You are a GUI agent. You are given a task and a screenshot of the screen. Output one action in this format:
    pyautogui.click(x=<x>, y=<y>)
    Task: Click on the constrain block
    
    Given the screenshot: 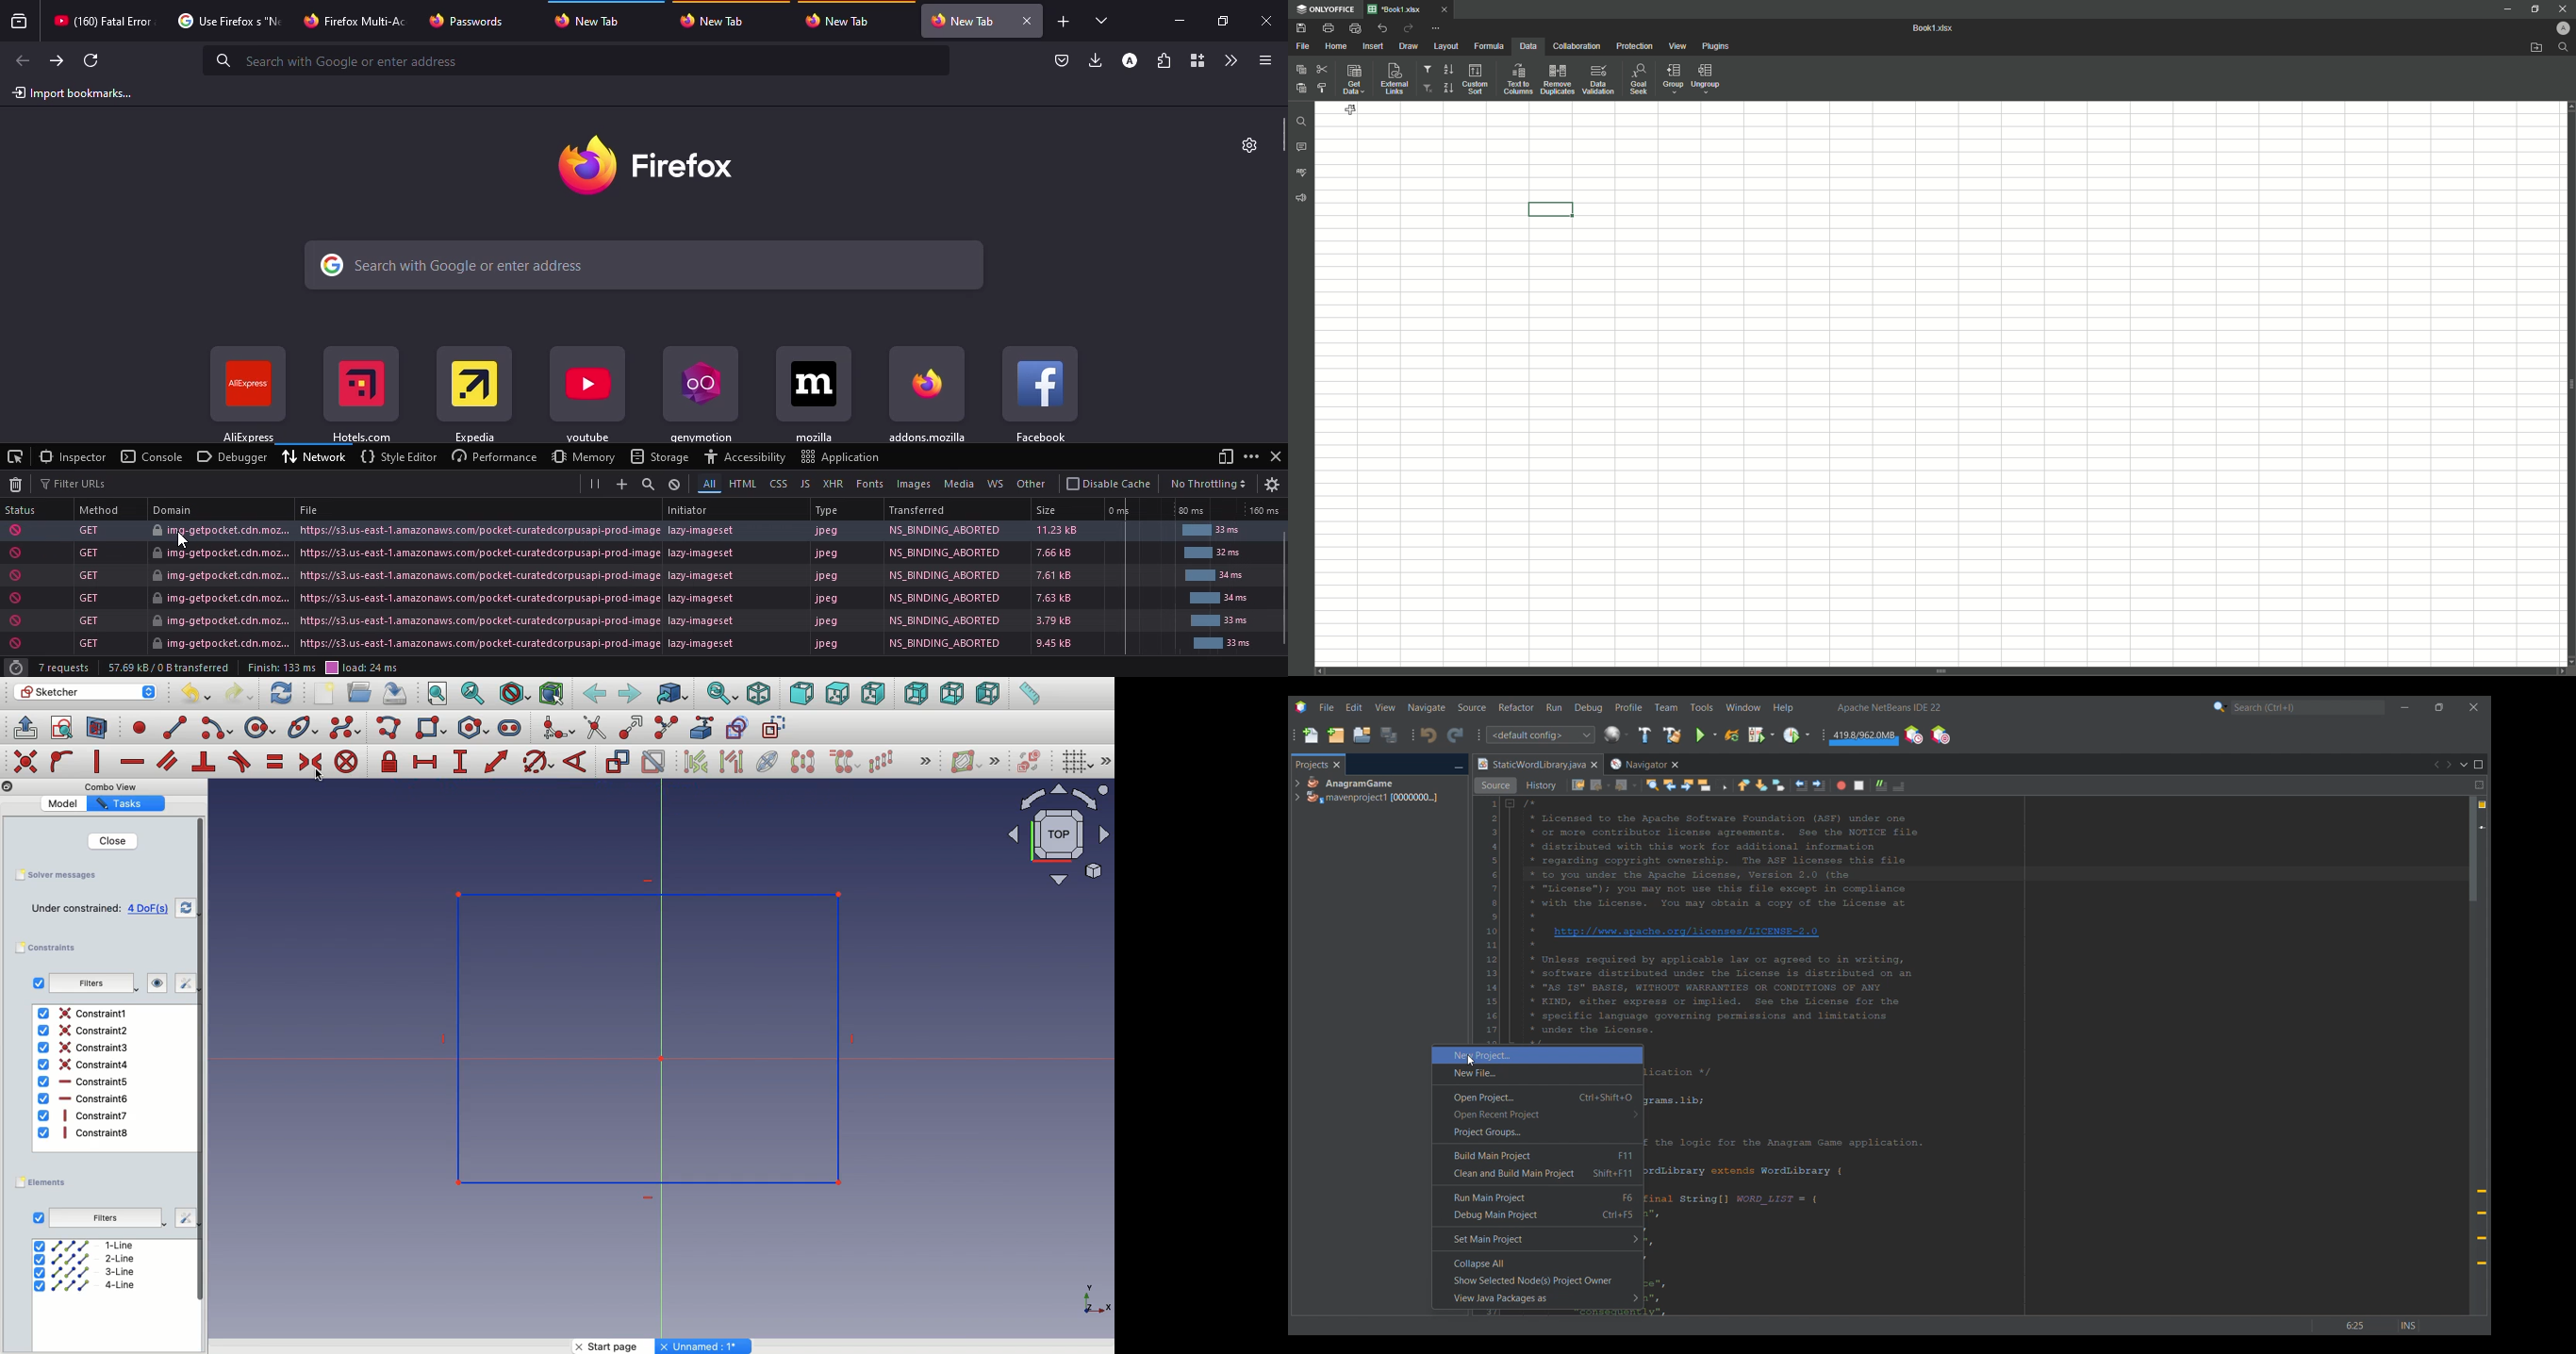 What is the action you would take?
    pyautogui.click(x=345, y=761)
    